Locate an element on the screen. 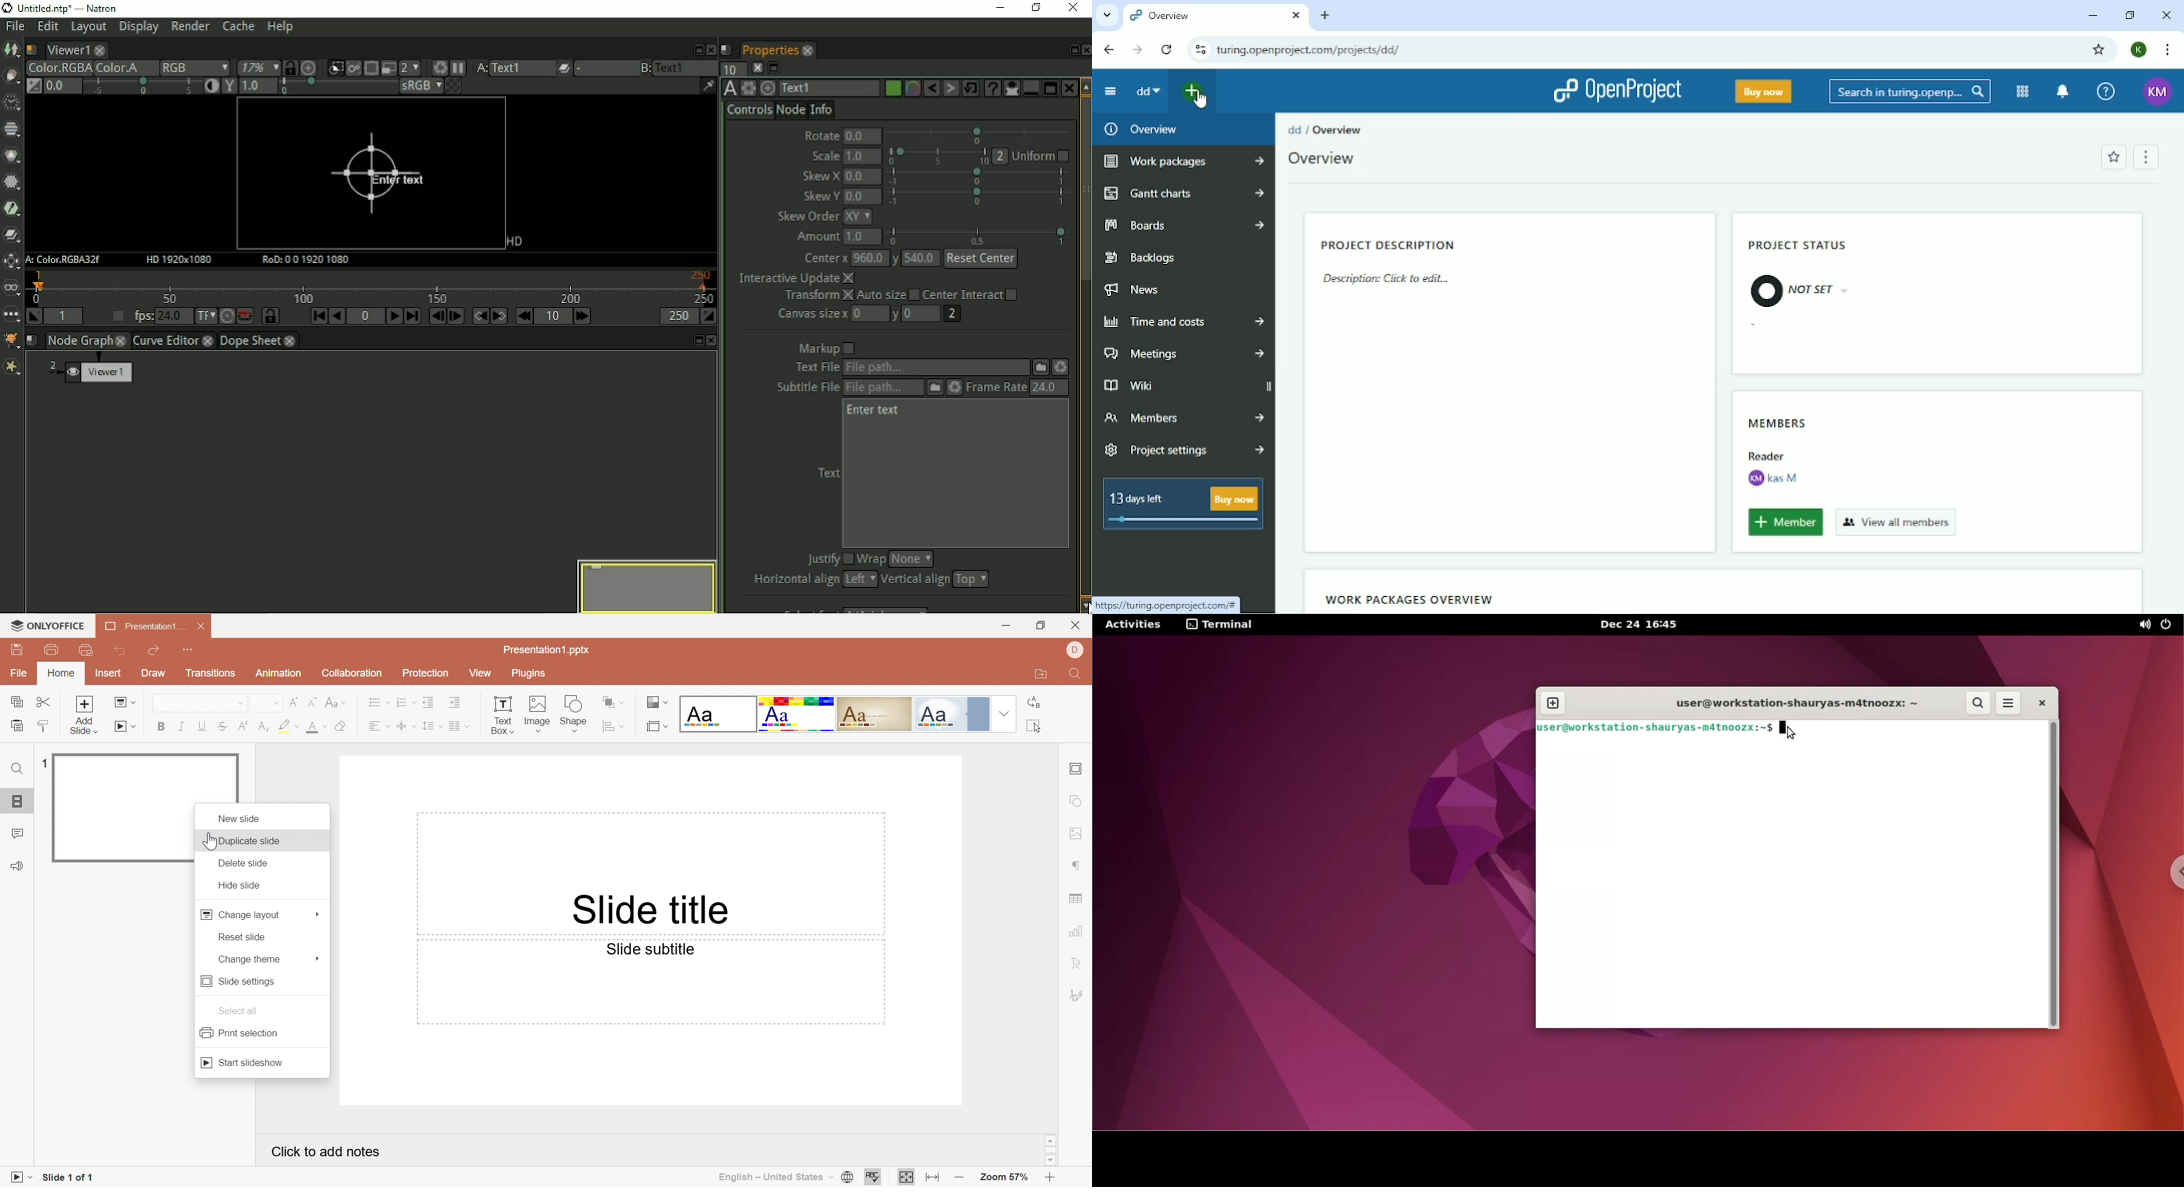  View site information is located at coordinates (1200, 50).